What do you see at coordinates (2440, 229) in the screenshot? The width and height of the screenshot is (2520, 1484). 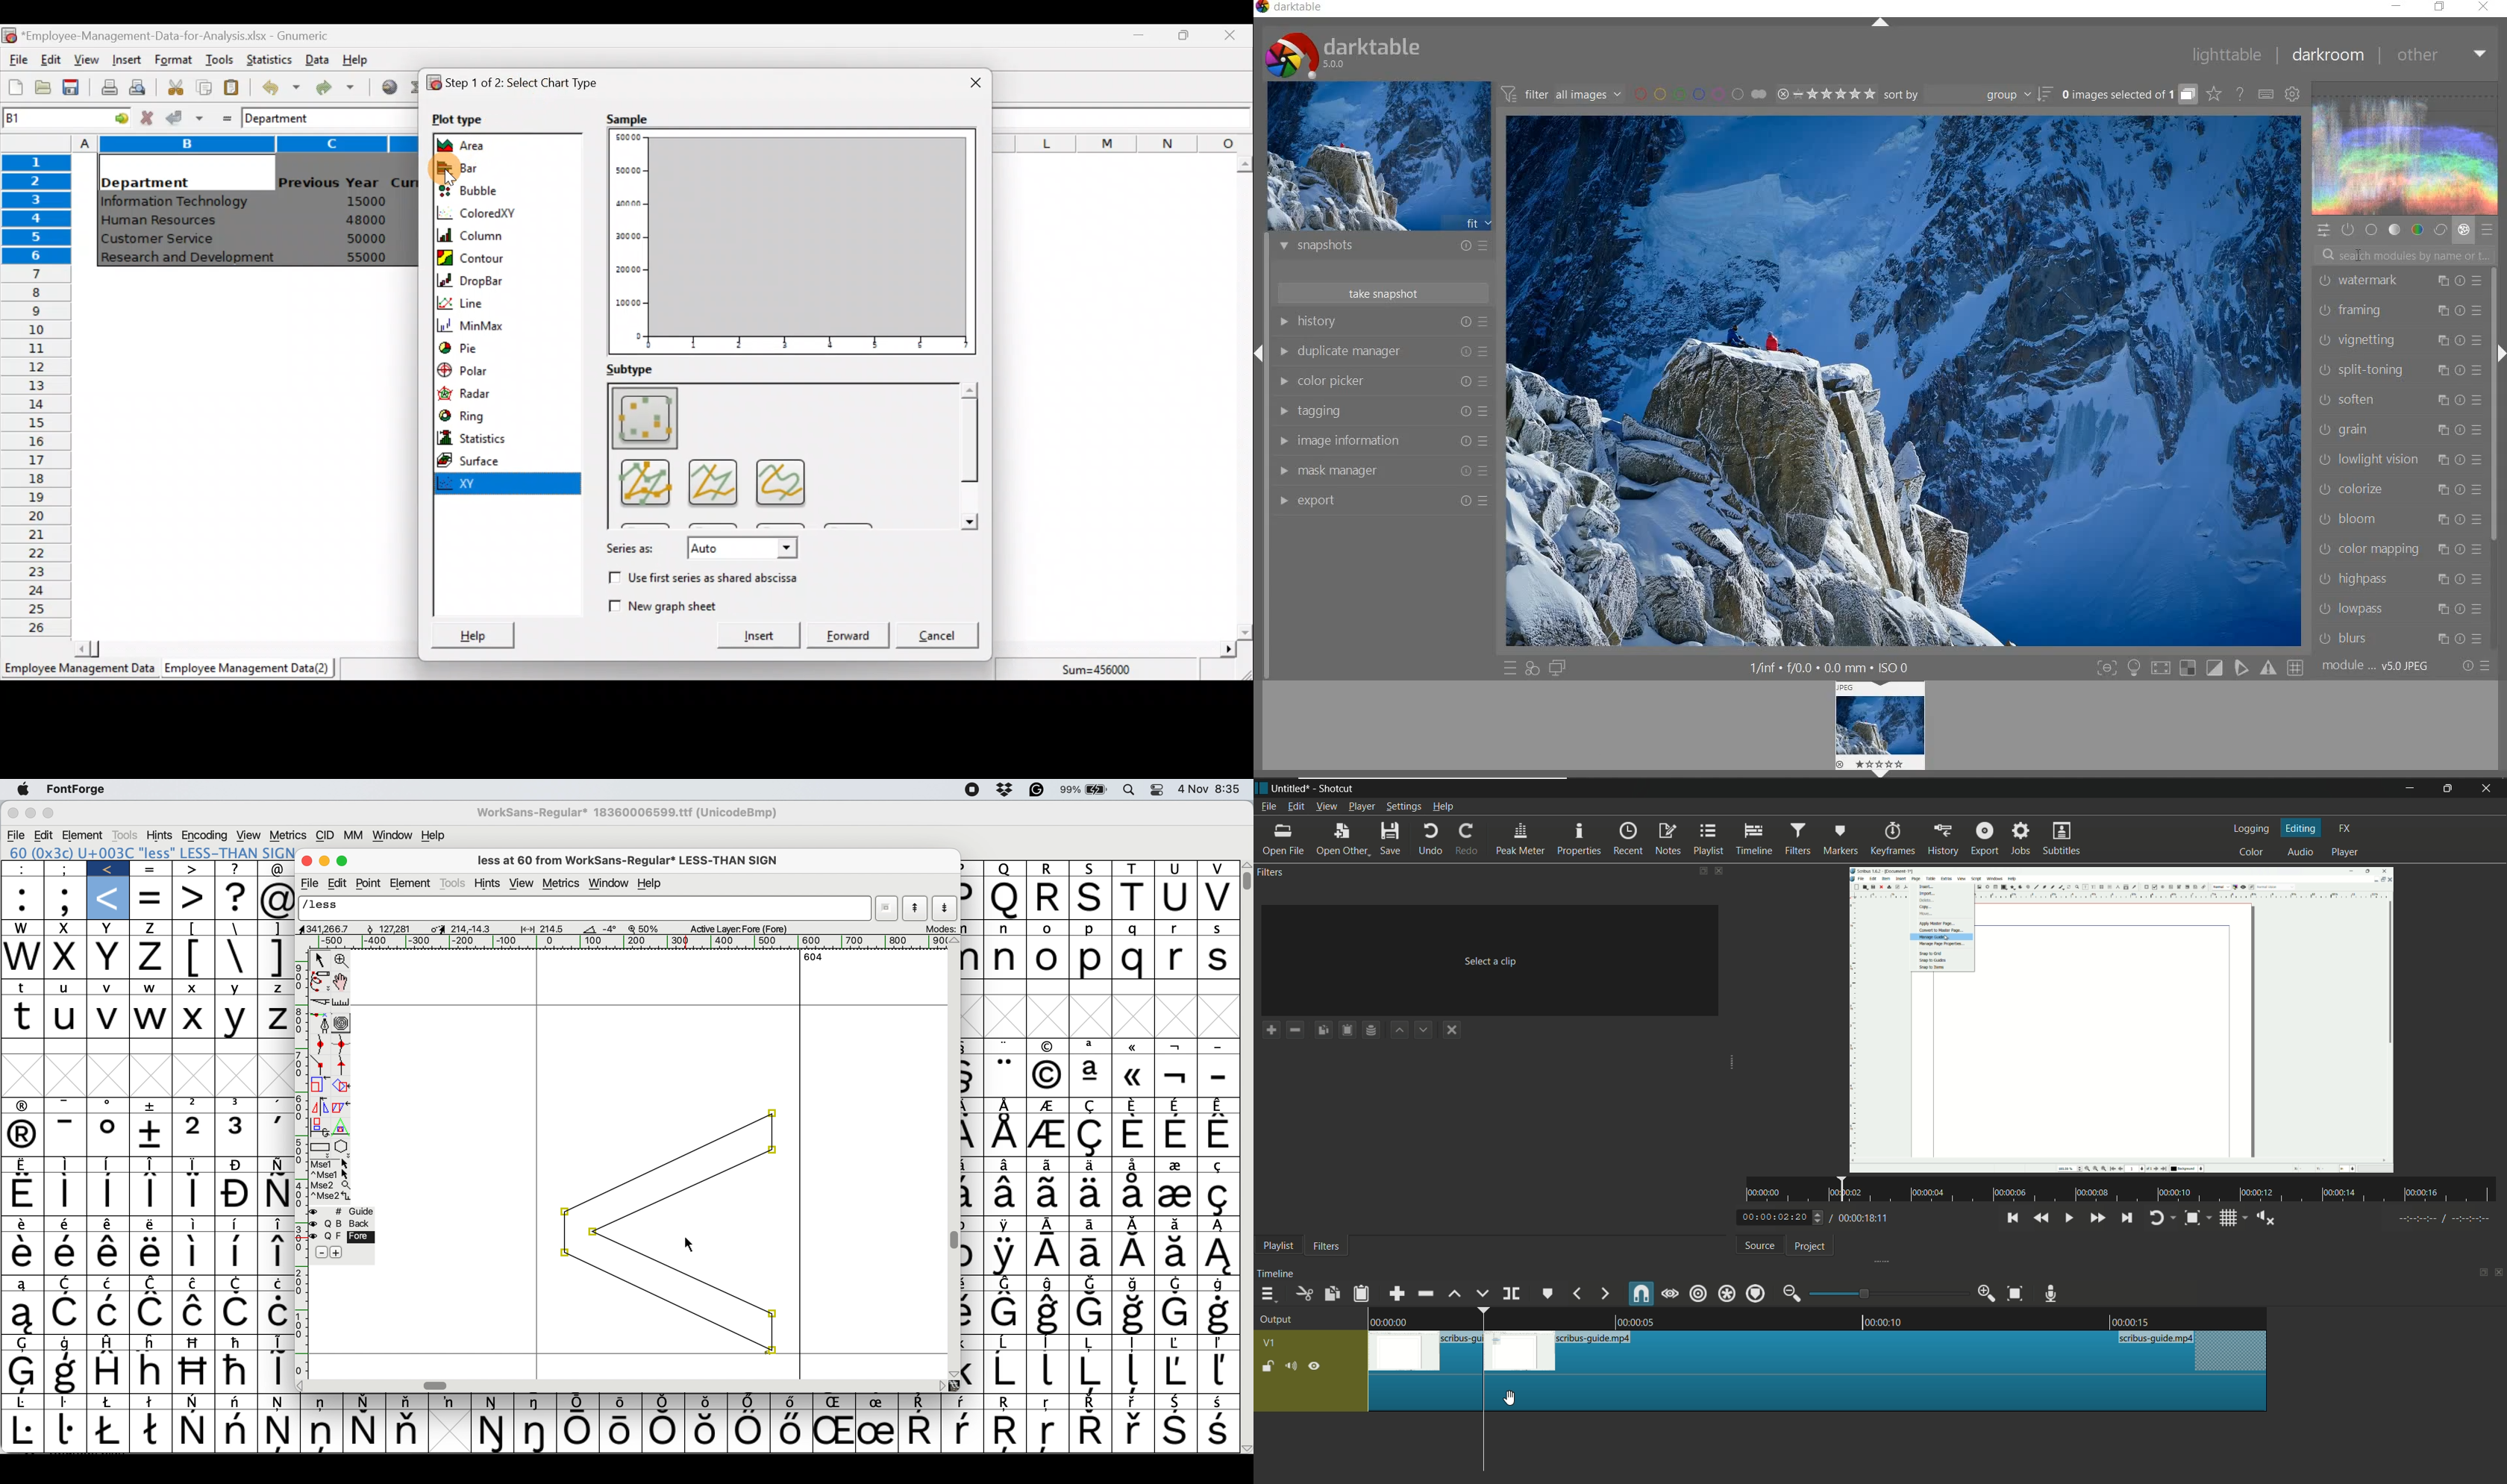 I see `correct` at bounding box center [2440, 229].